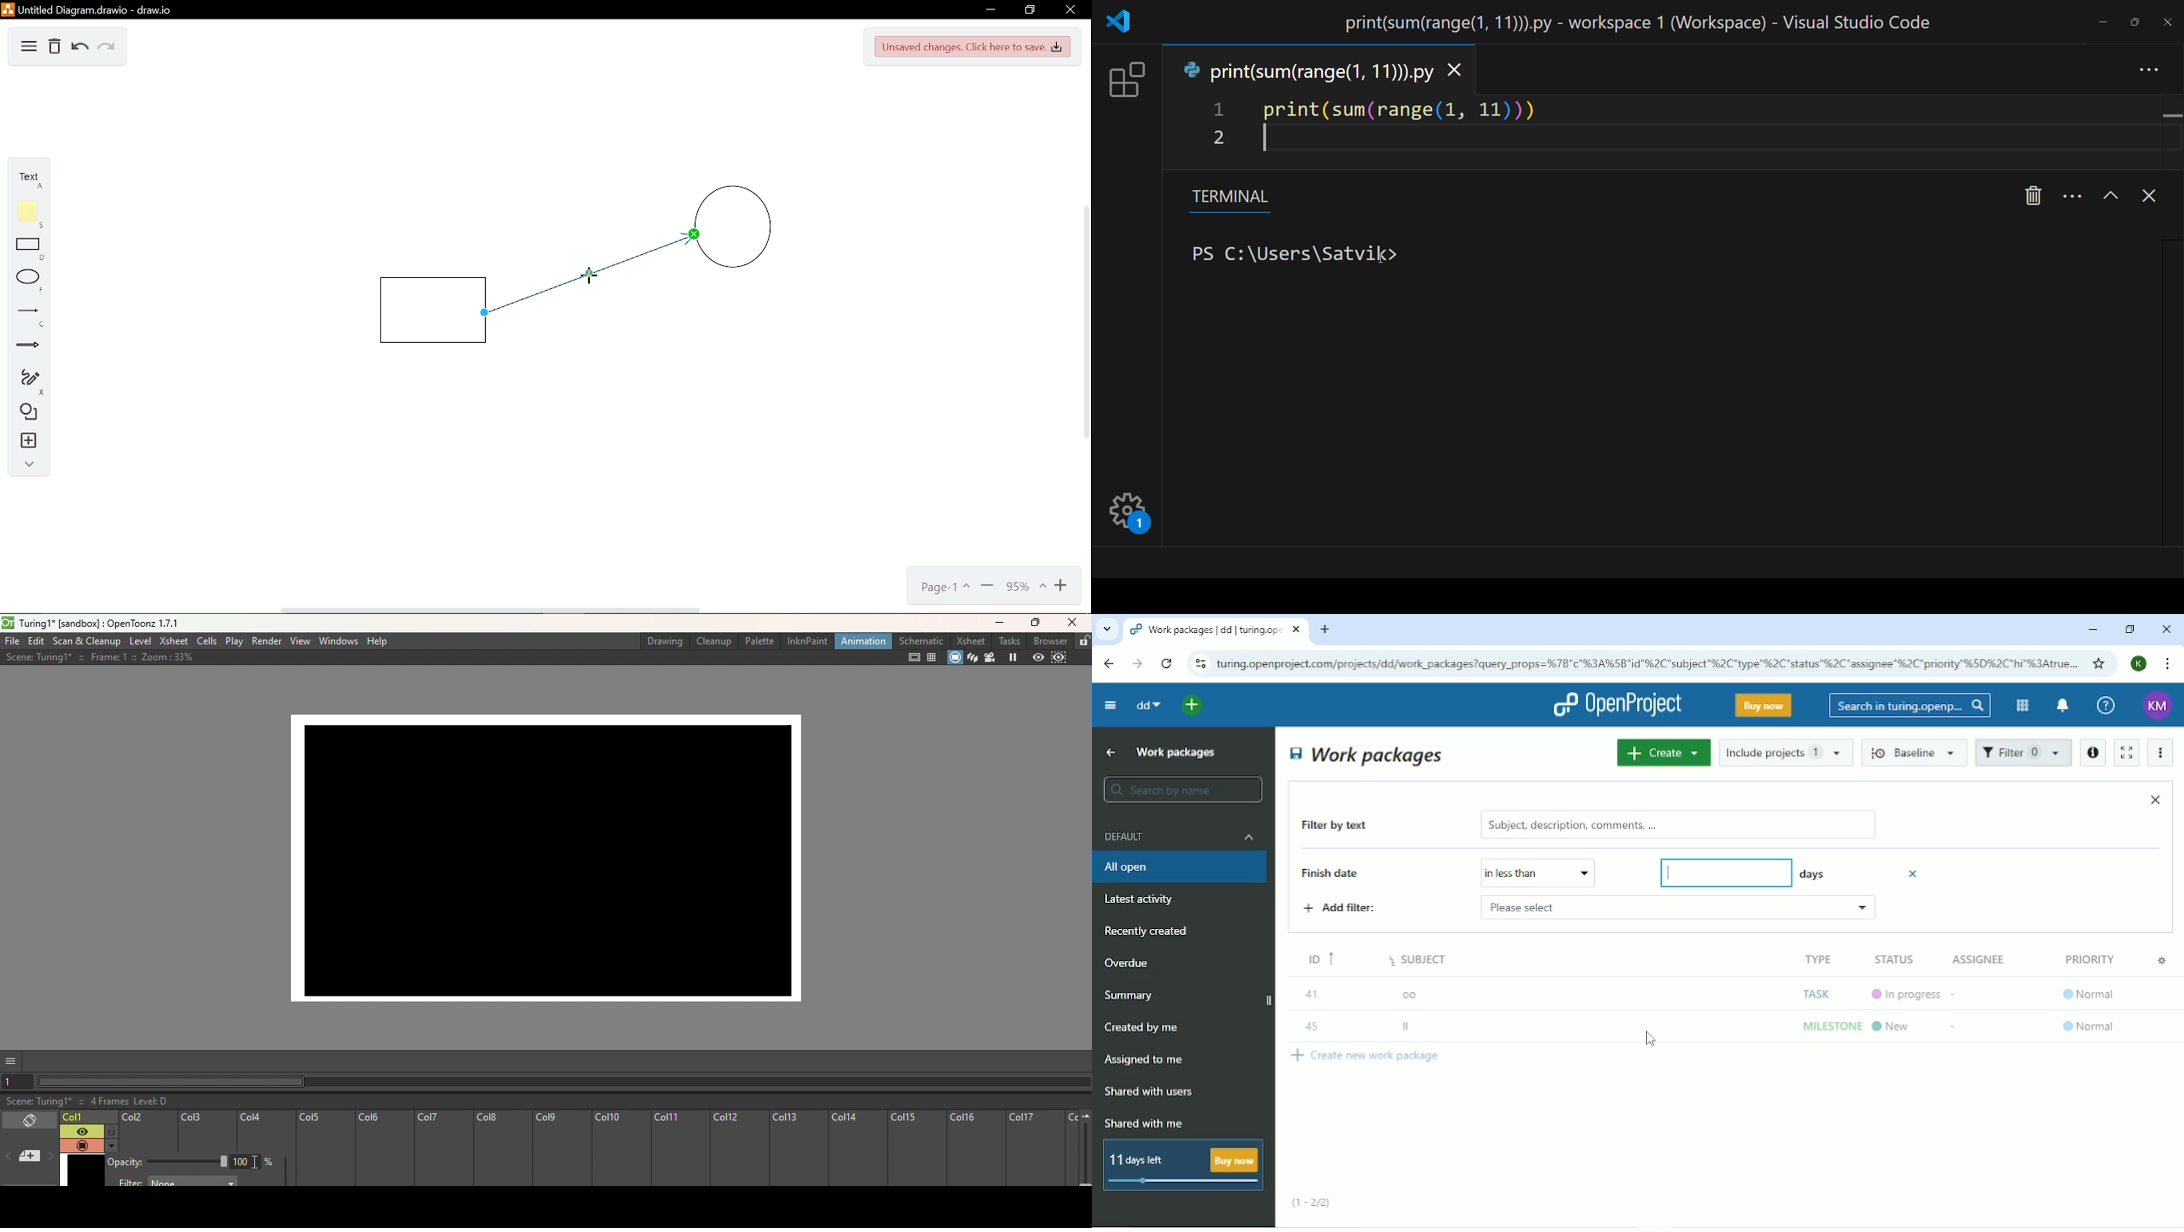 Image resolution: width=2184 pixels, height=1232 pixels. Describe the element at coordinates (1955, 999) in the screenshot. I see `-` at that location.